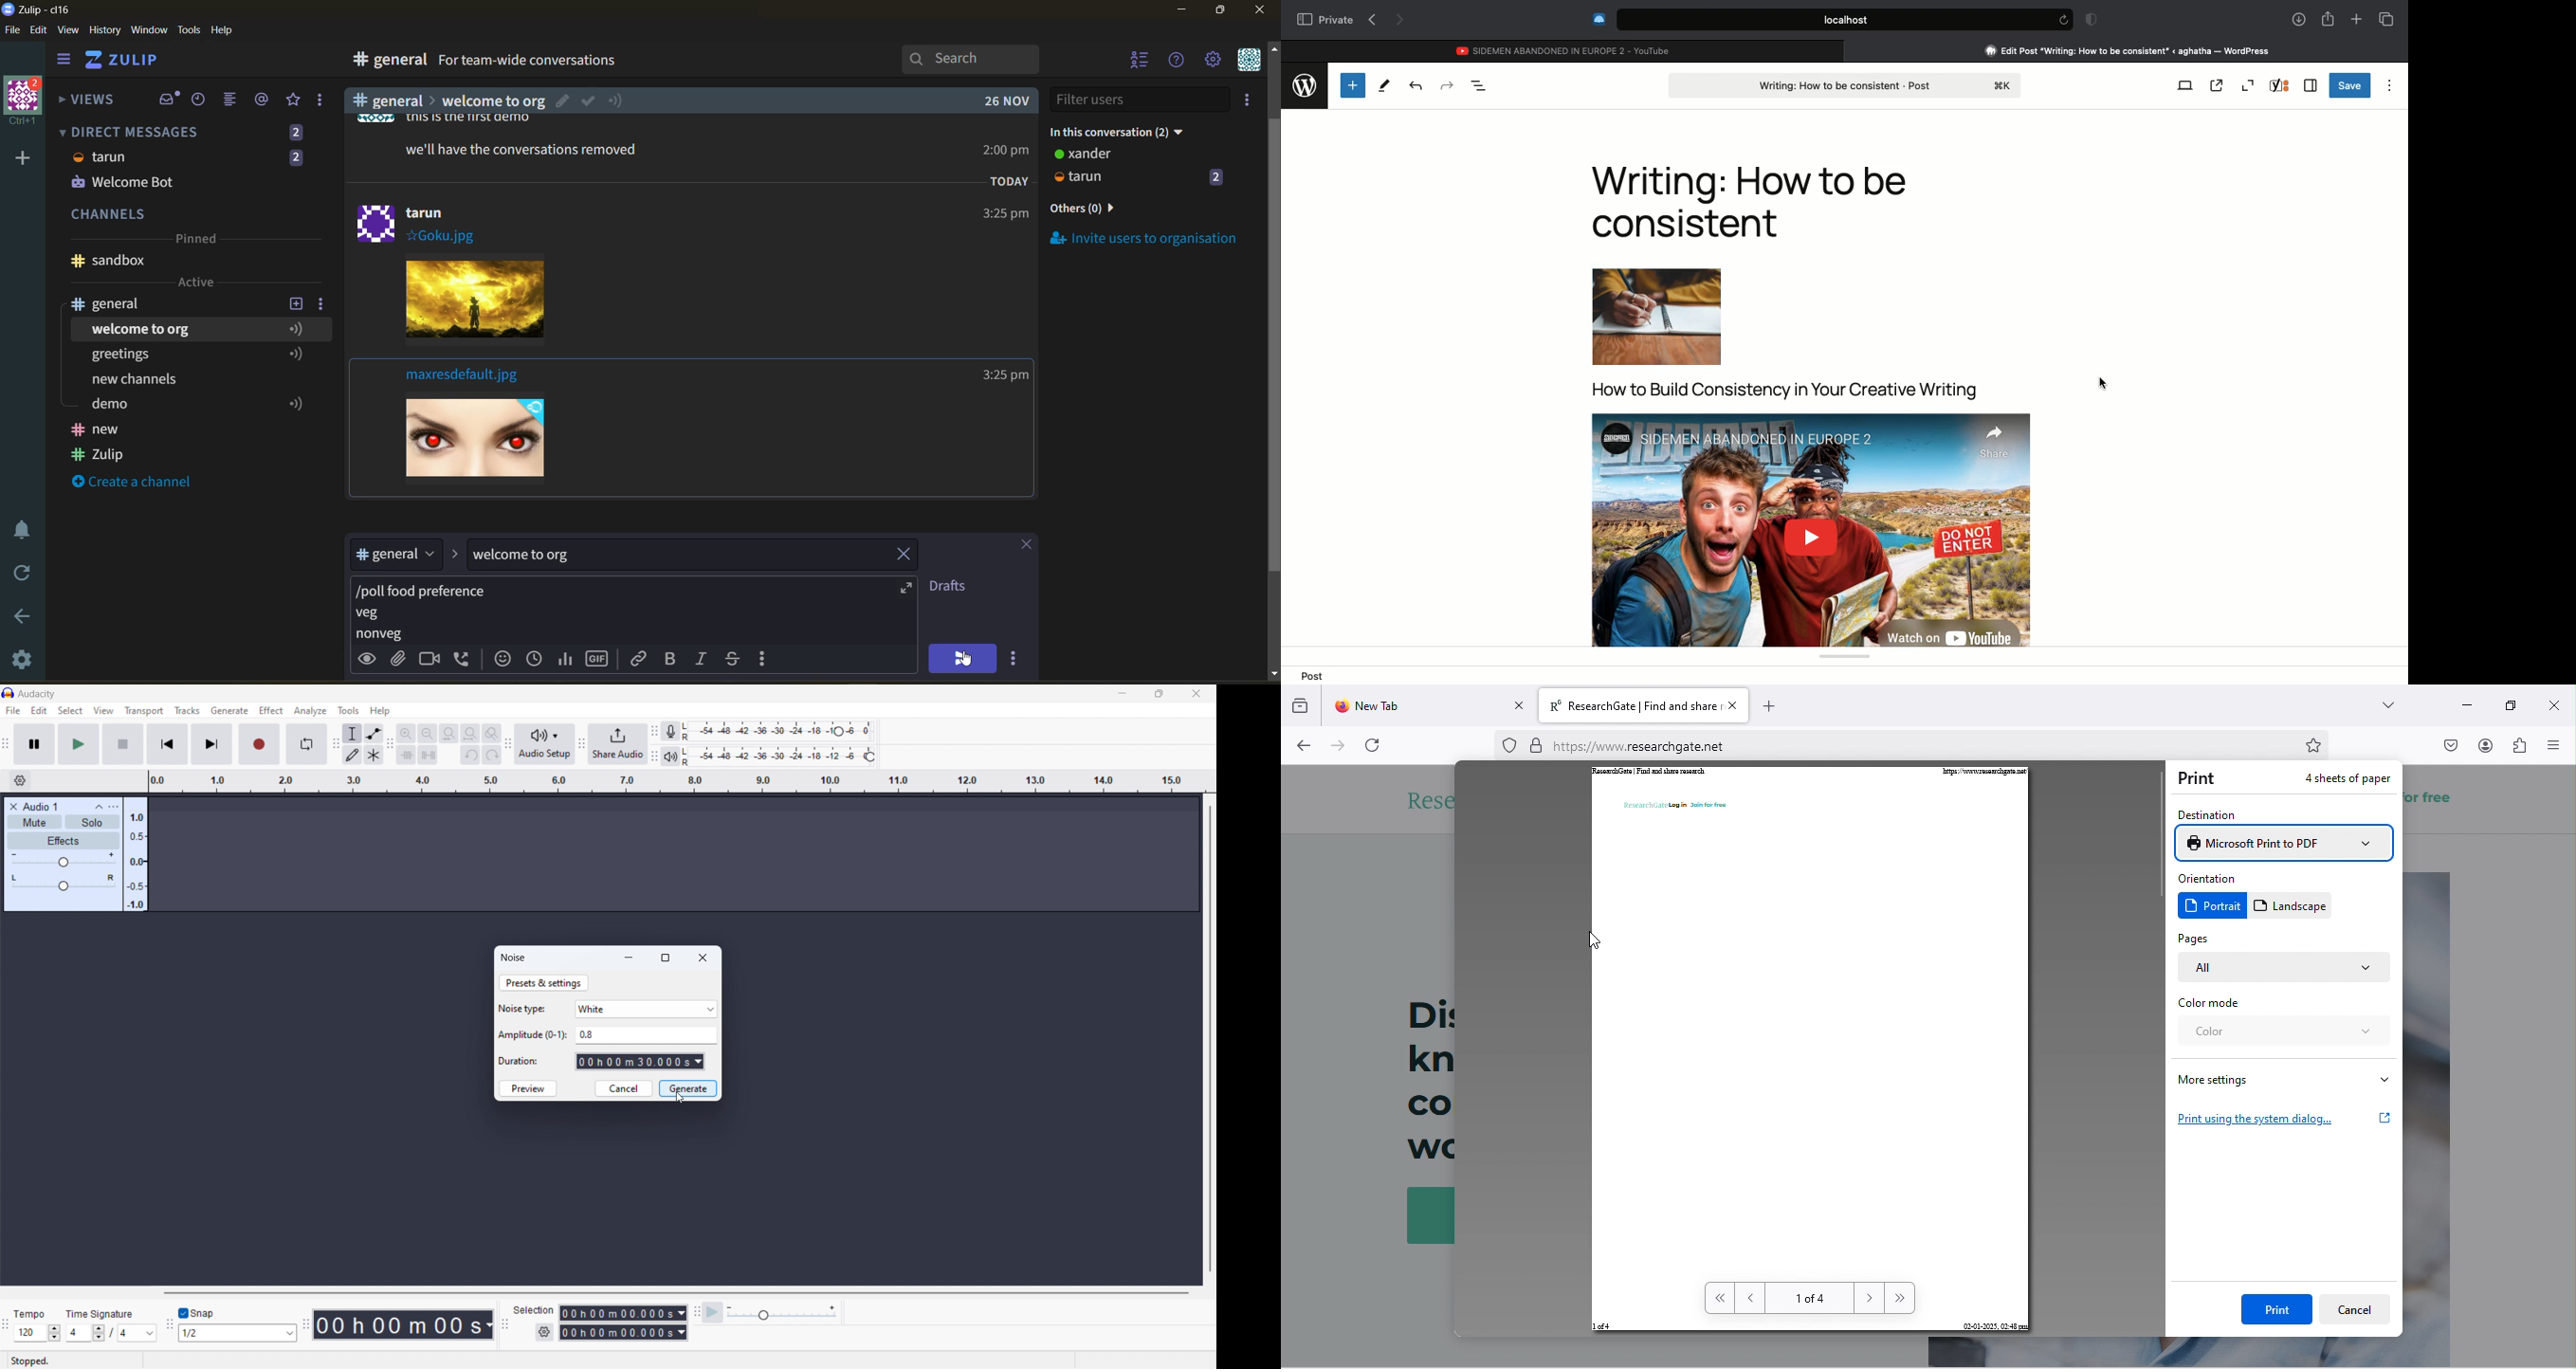 The width and height of the screenshot is (2576, 1372). What do you see at coordinates (1104, 209) in the screenshot?
I see `others` at bounding box center [1104, 209].